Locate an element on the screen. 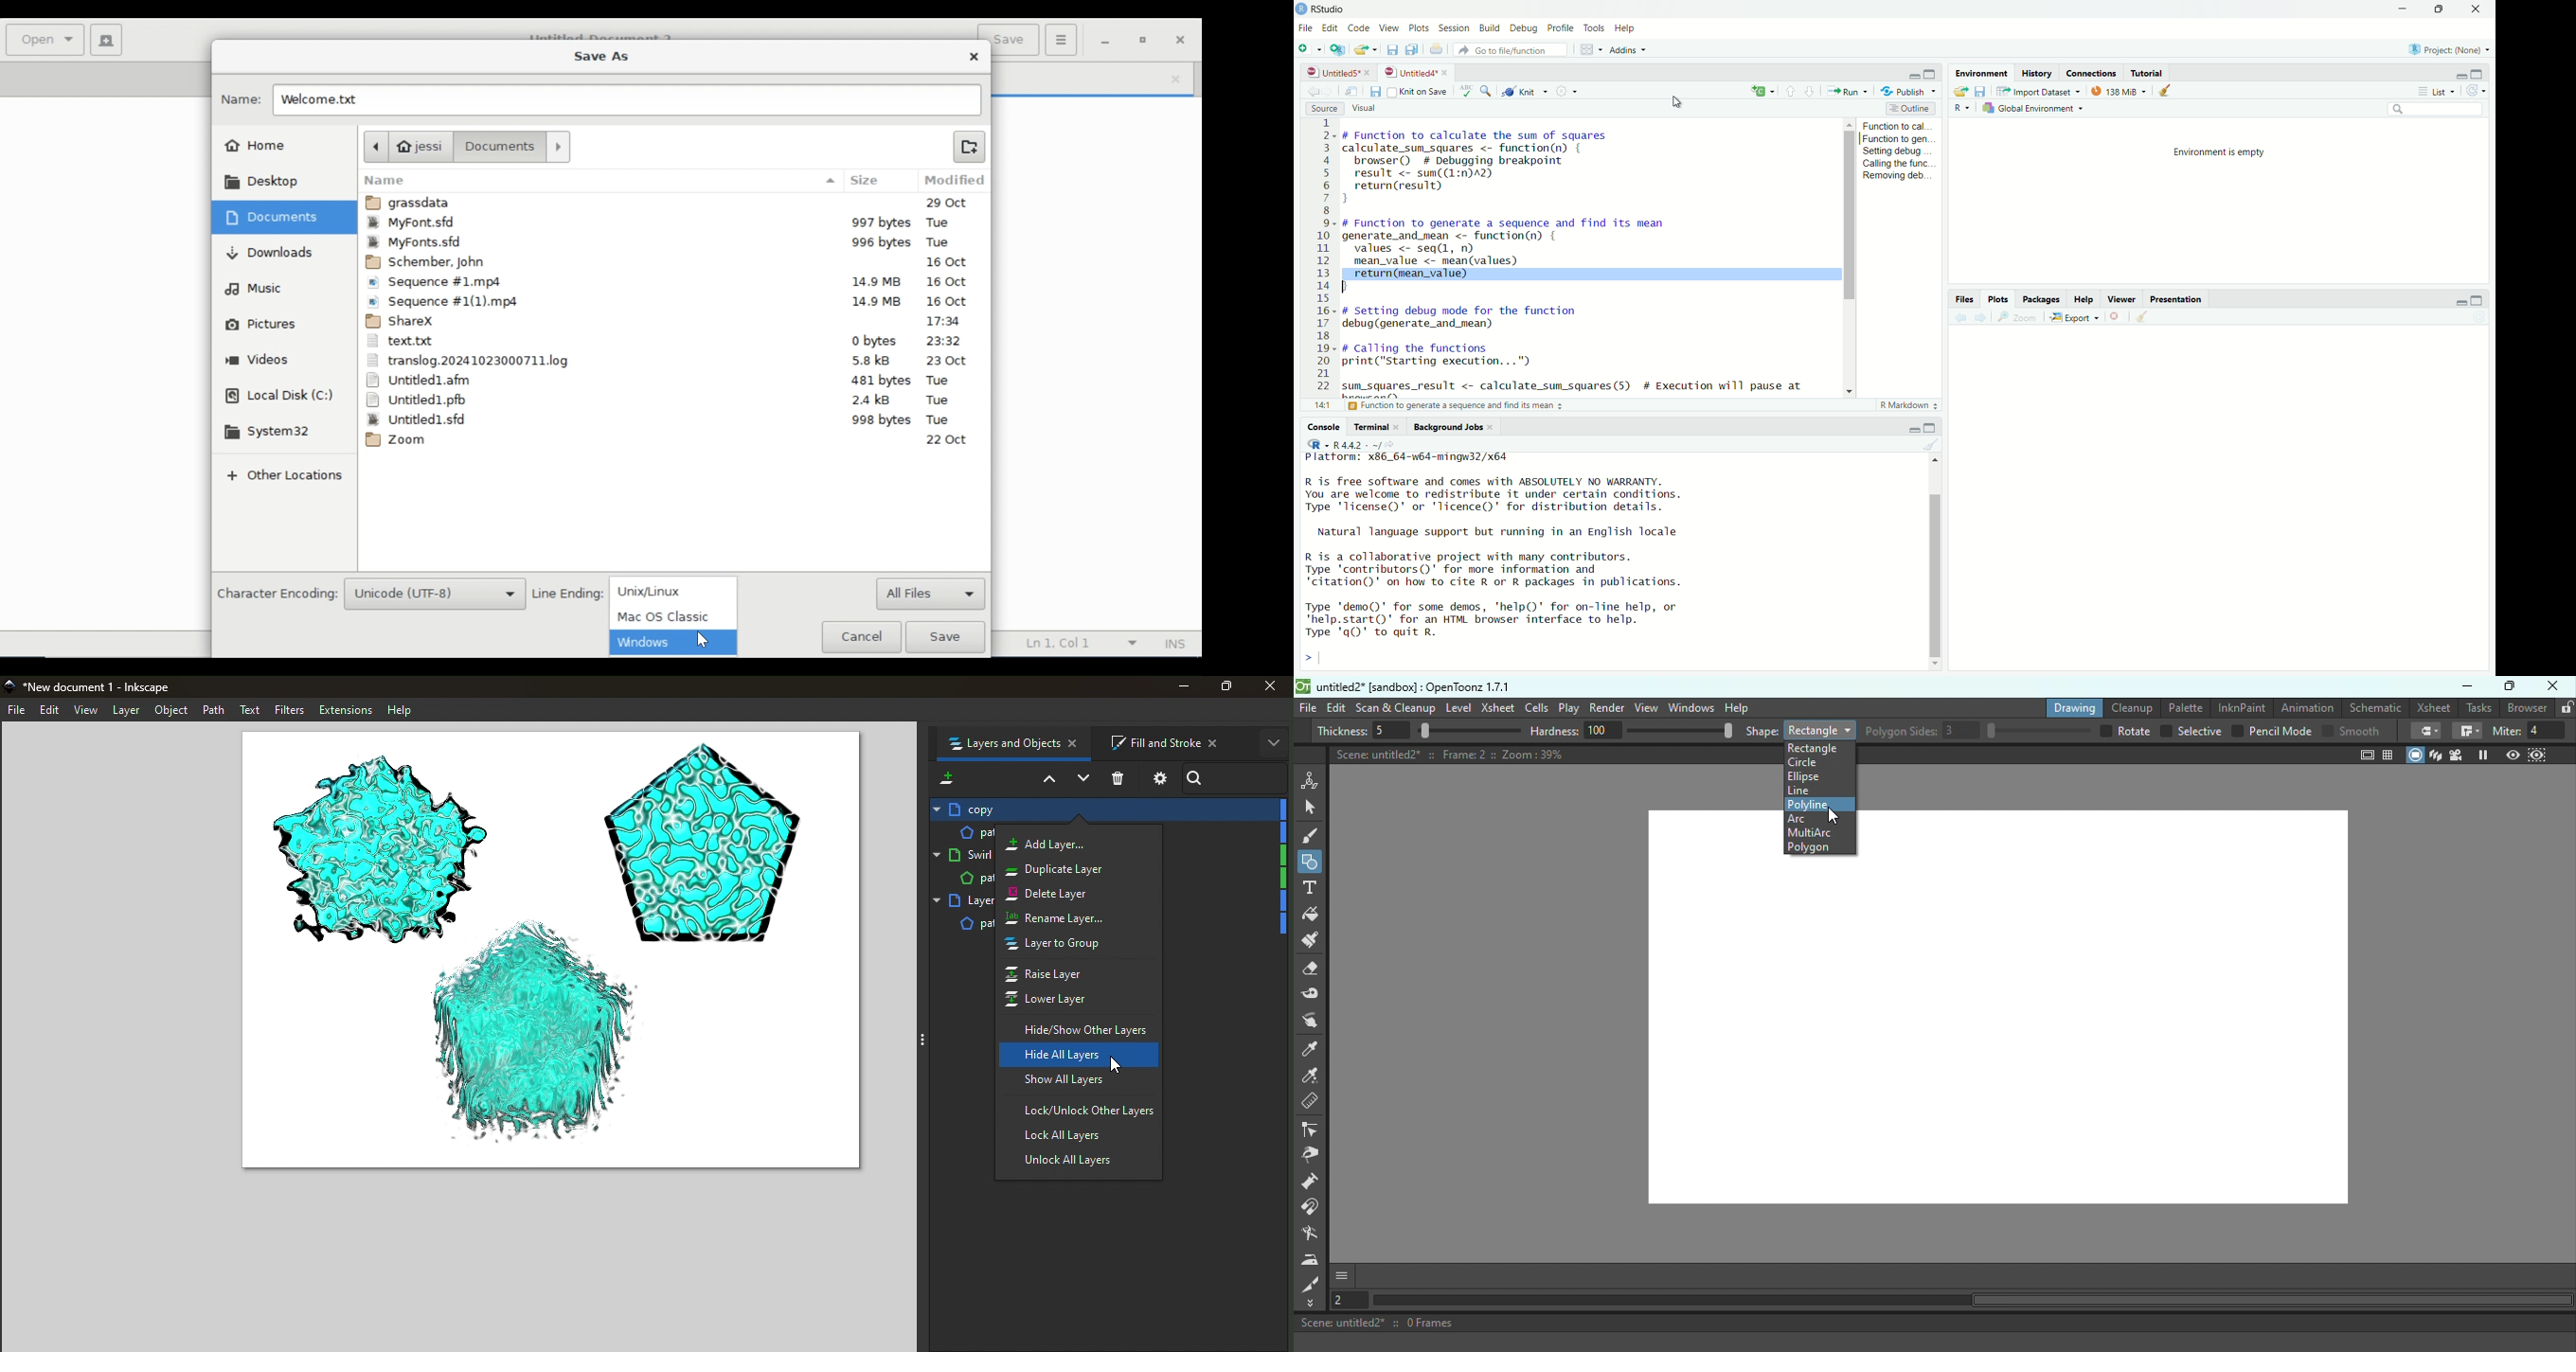  code to call the functions is located at coordinates (1451, 356).